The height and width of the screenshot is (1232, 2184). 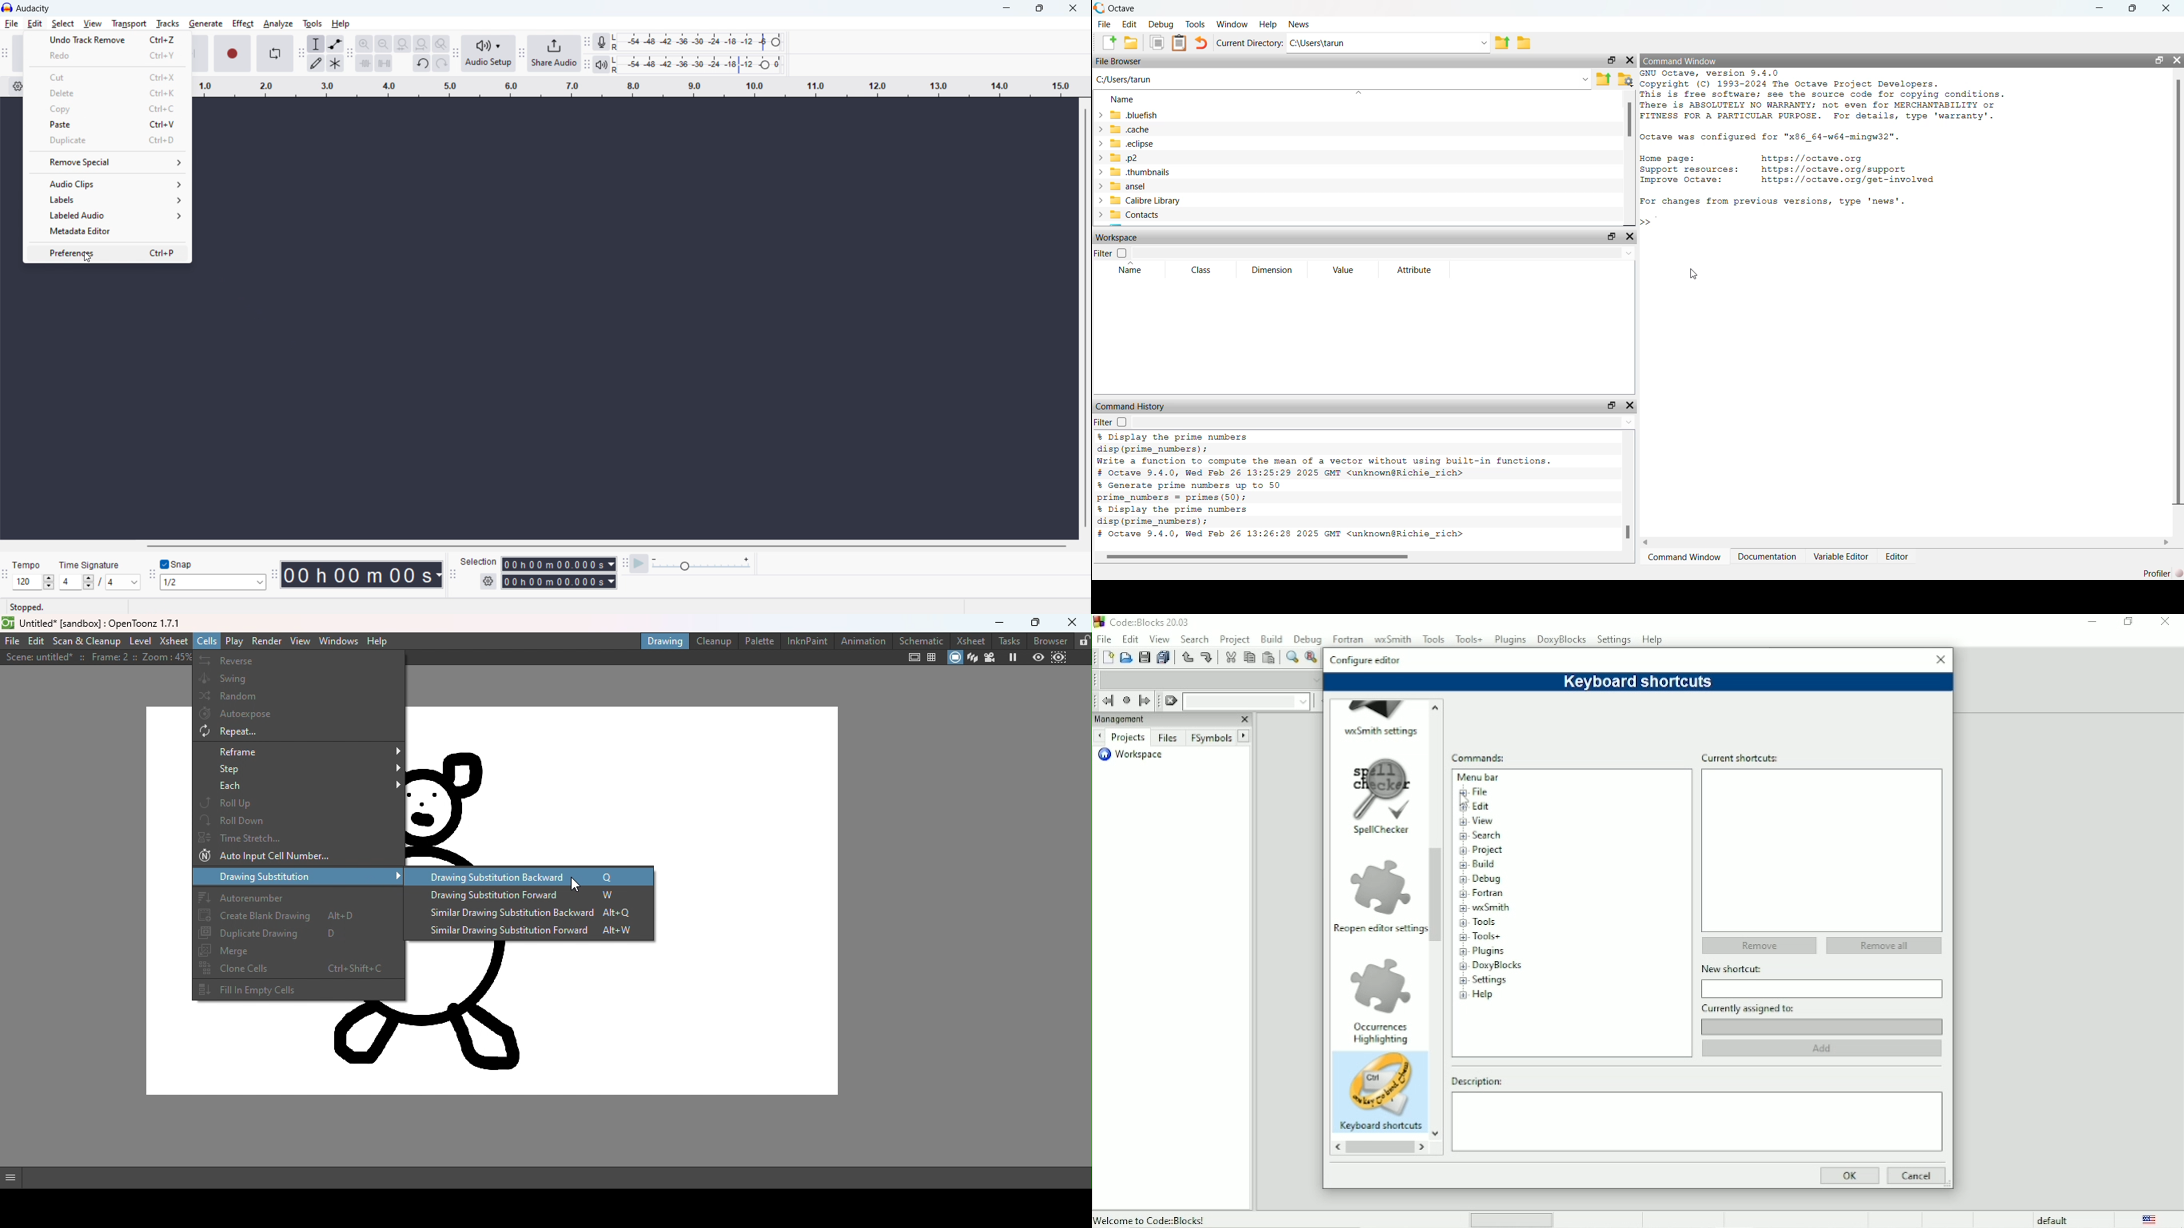 What do you see at coordinates (33, 9) in the screenshot?
I see `title` at bounding box center [33, 9].